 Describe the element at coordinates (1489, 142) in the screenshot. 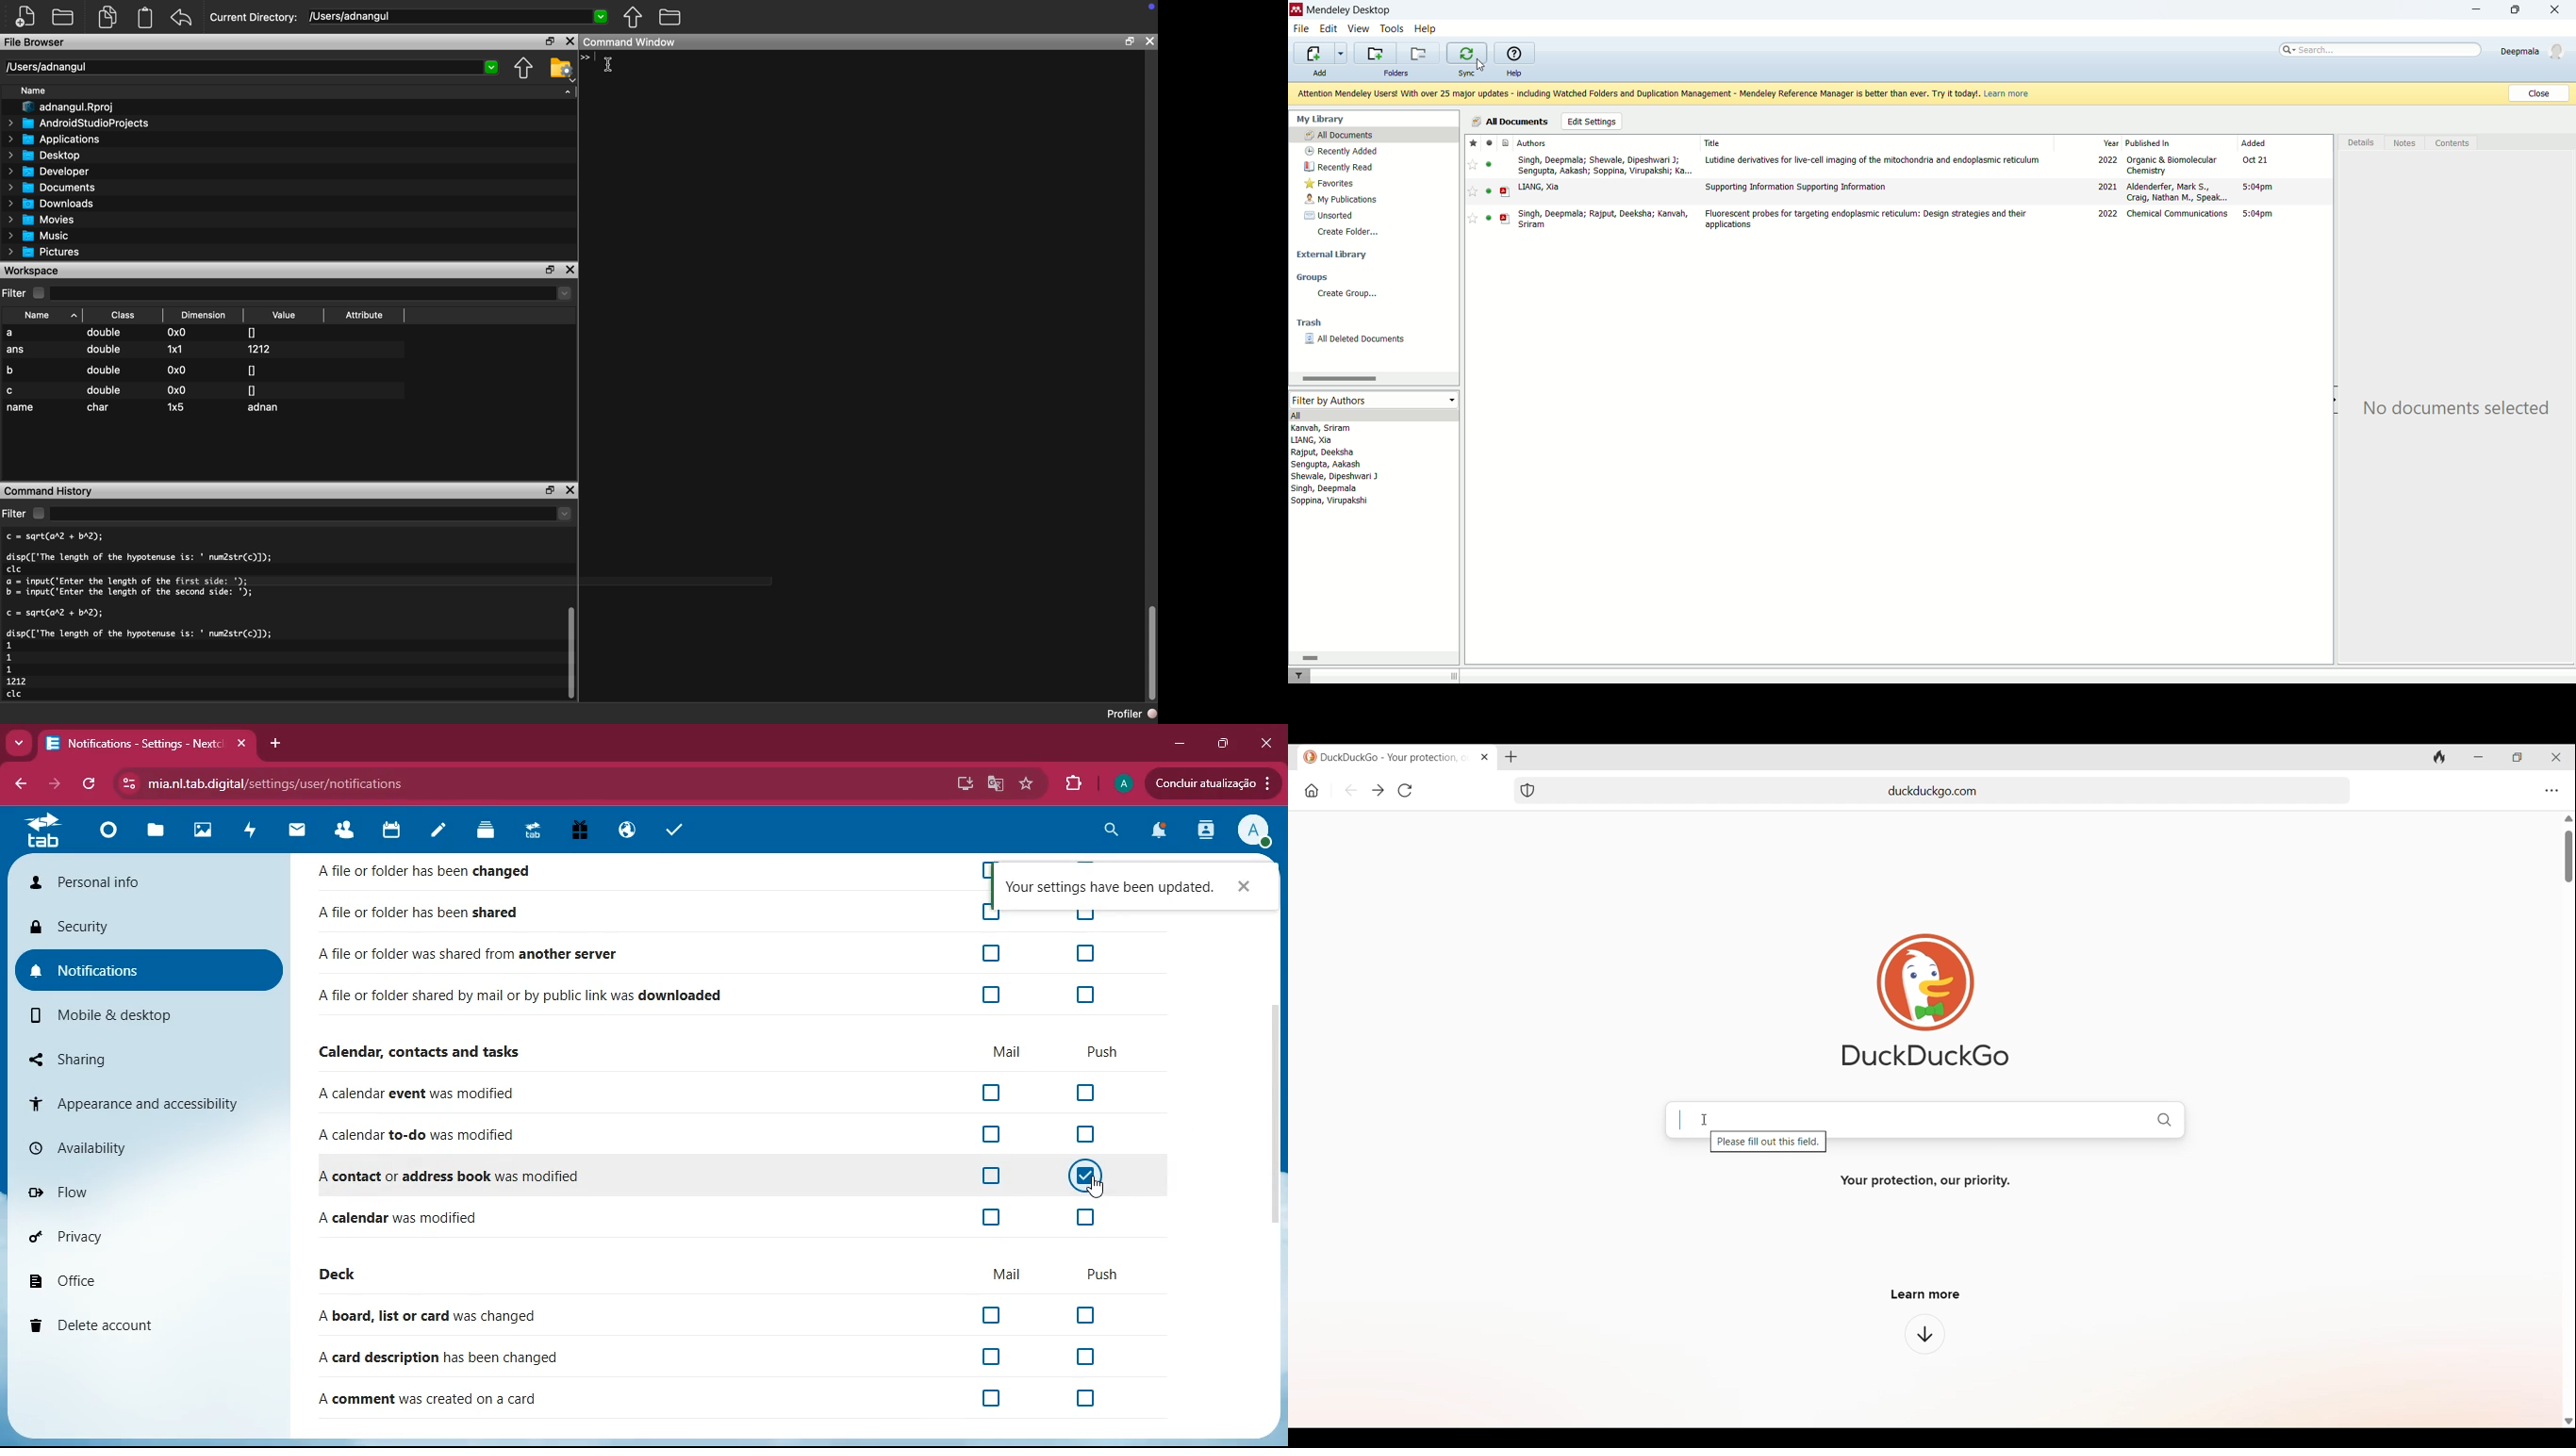

I see `Indicates file is read` at that location.